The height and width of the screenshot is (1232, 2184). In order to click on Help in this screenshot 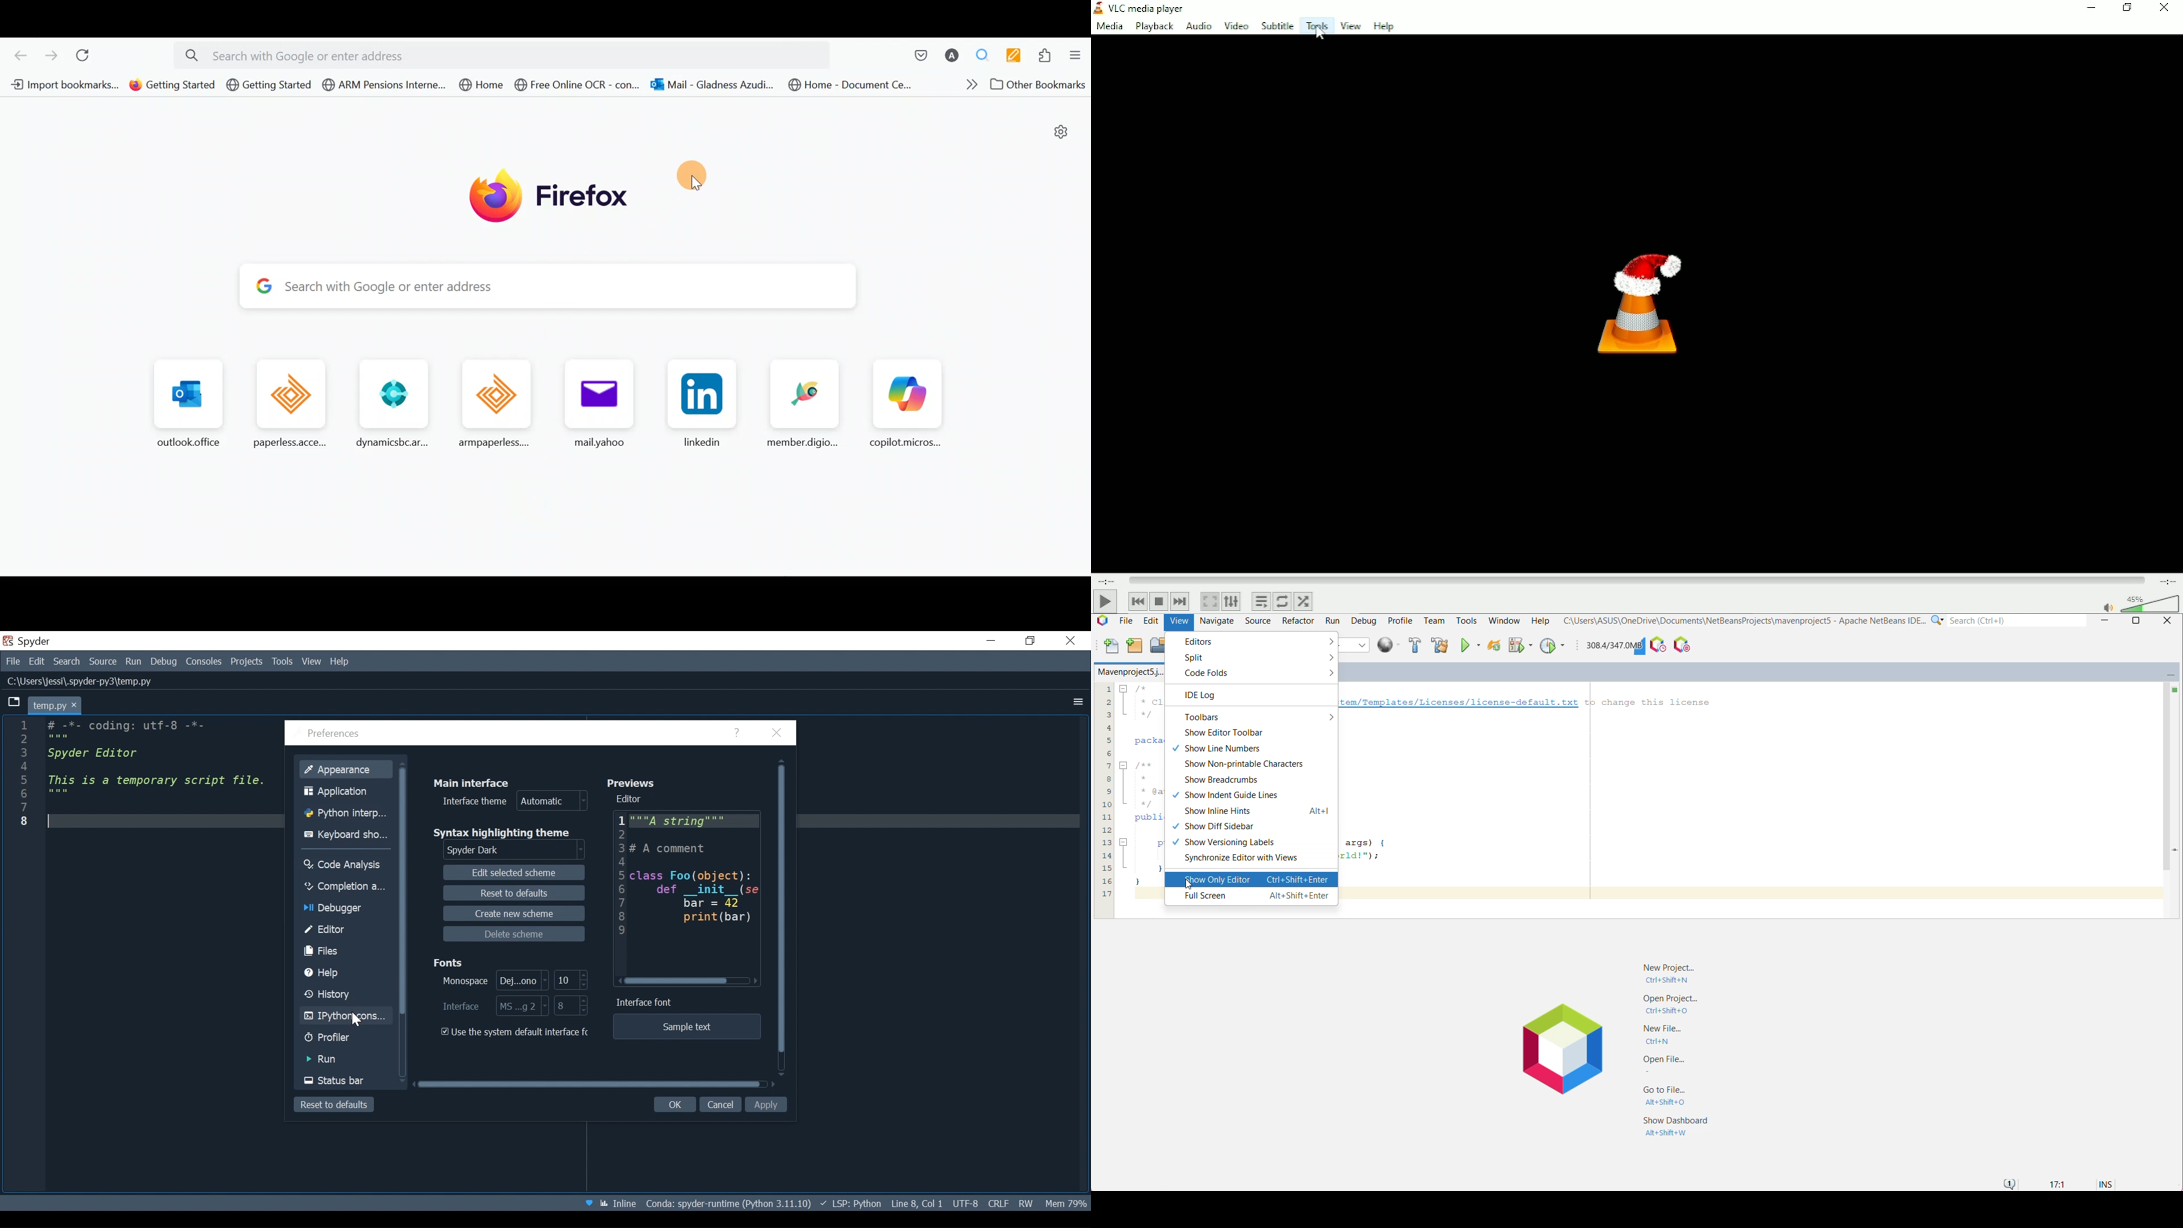, I will do `click(338, 973)`.